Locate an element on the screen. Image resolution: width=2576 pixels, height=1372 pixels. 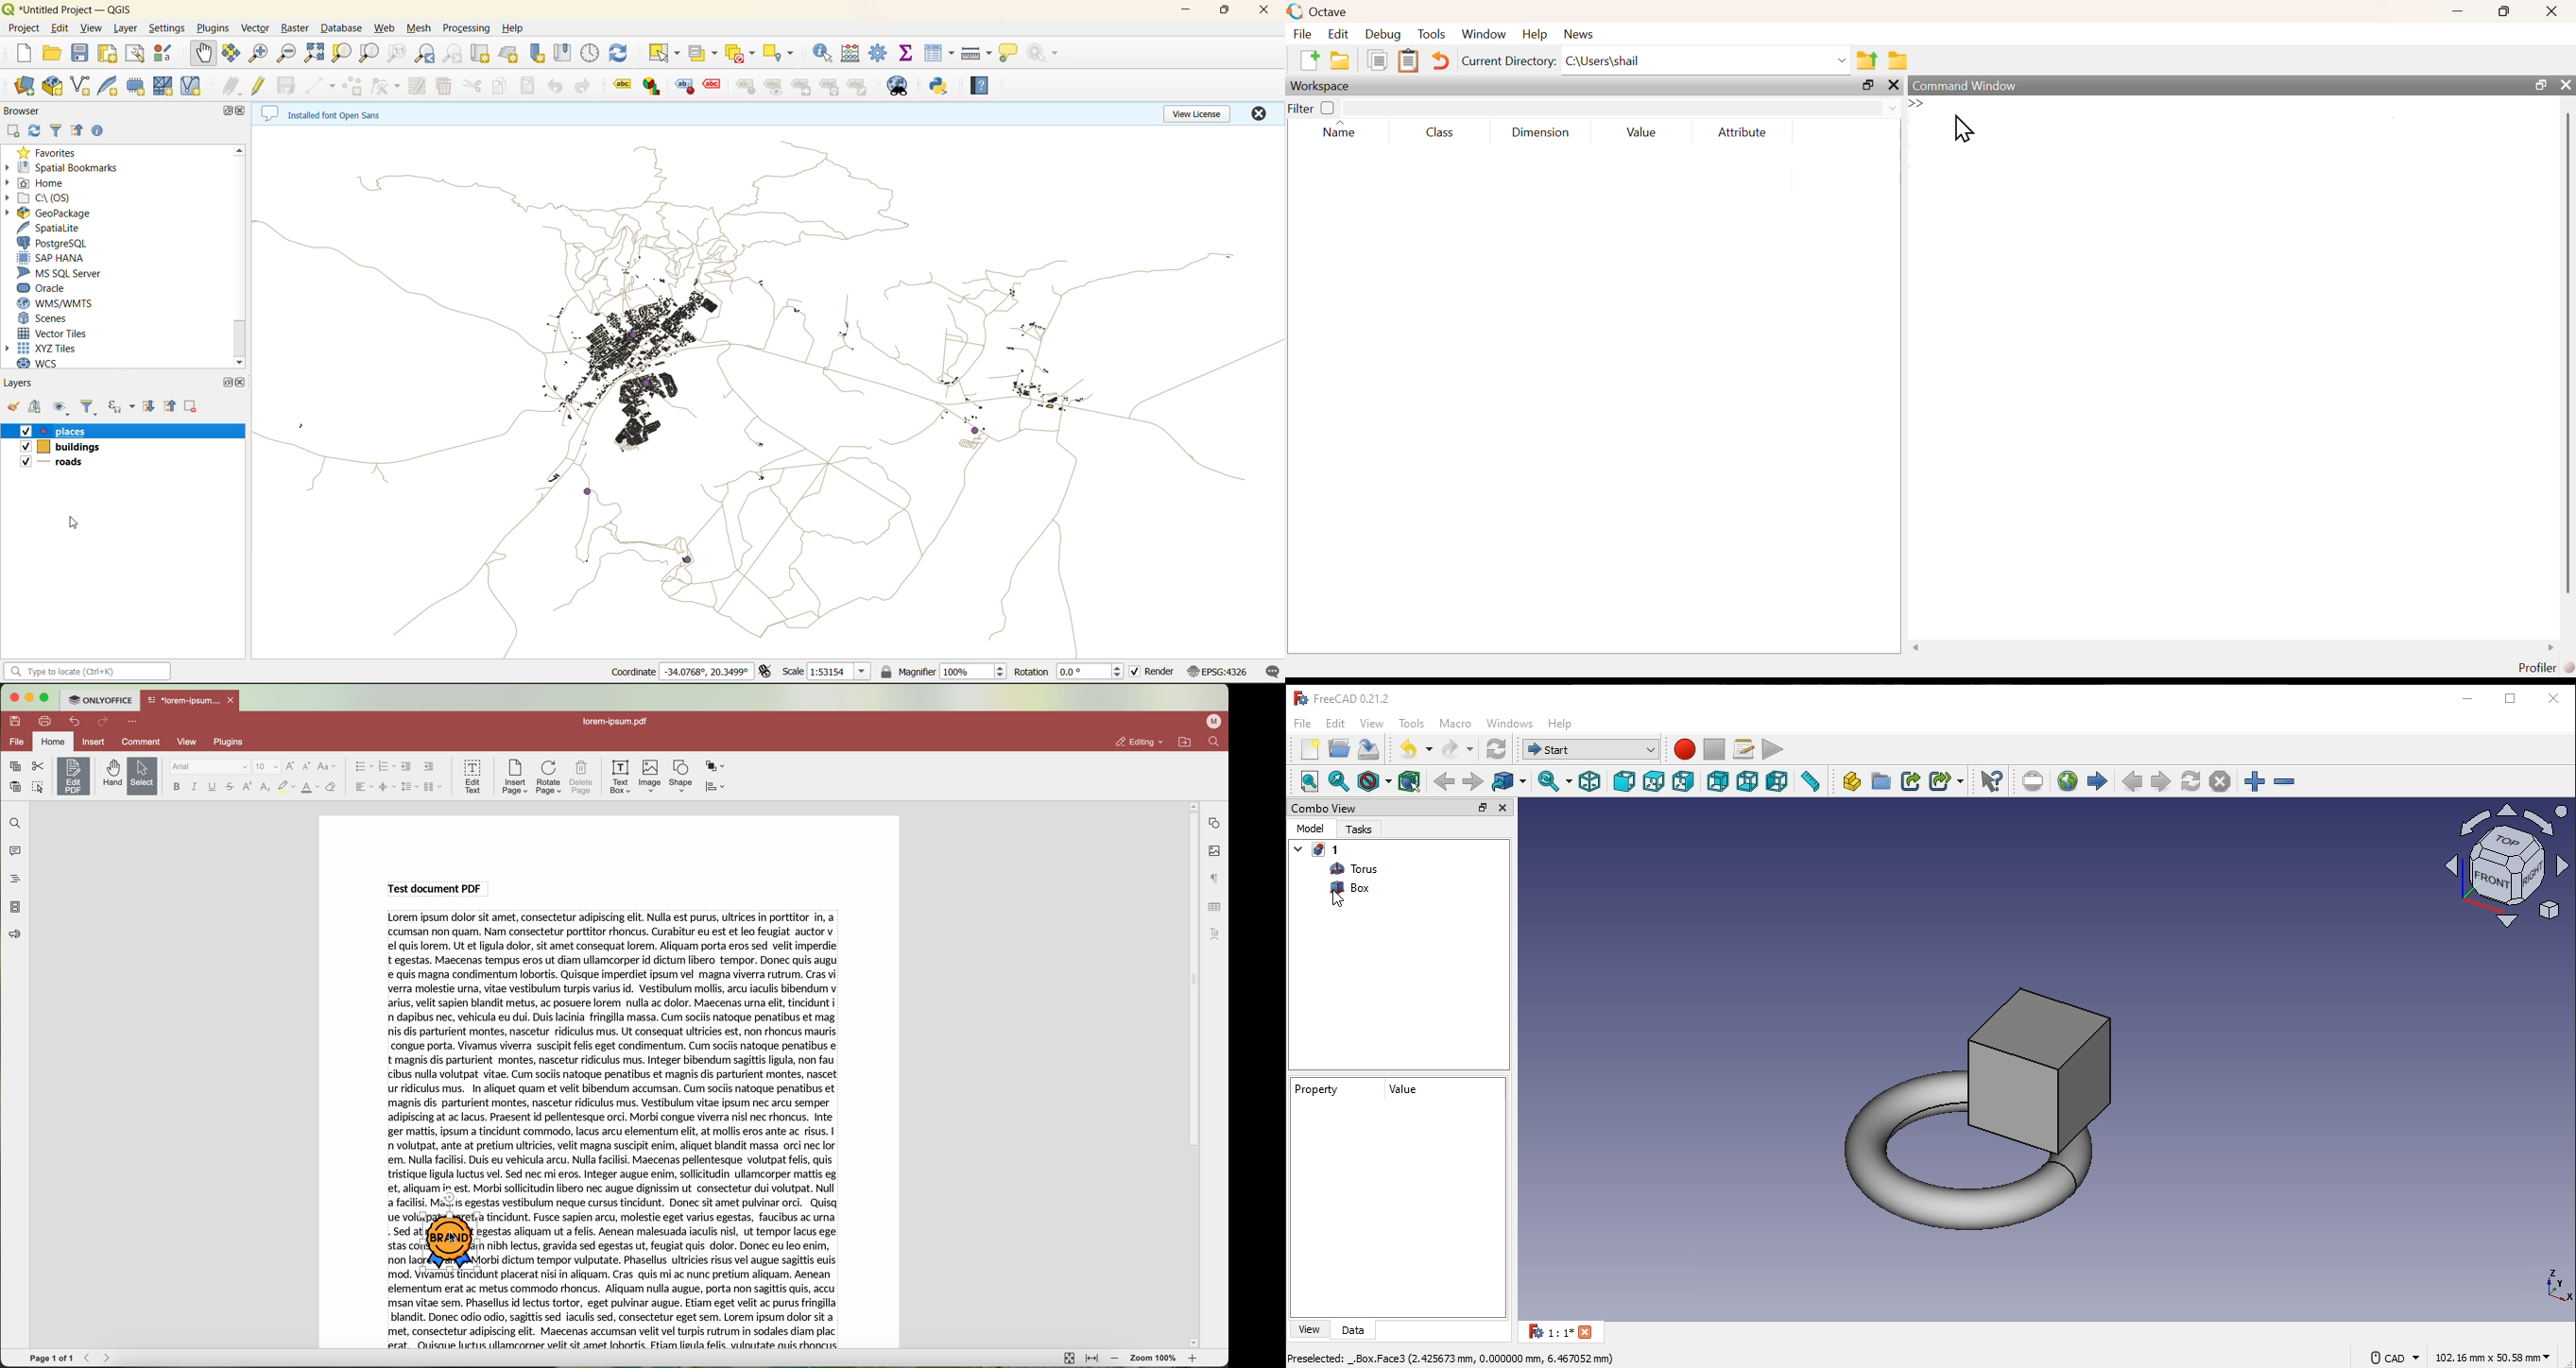
New file is located at coordinates (1307, 60).